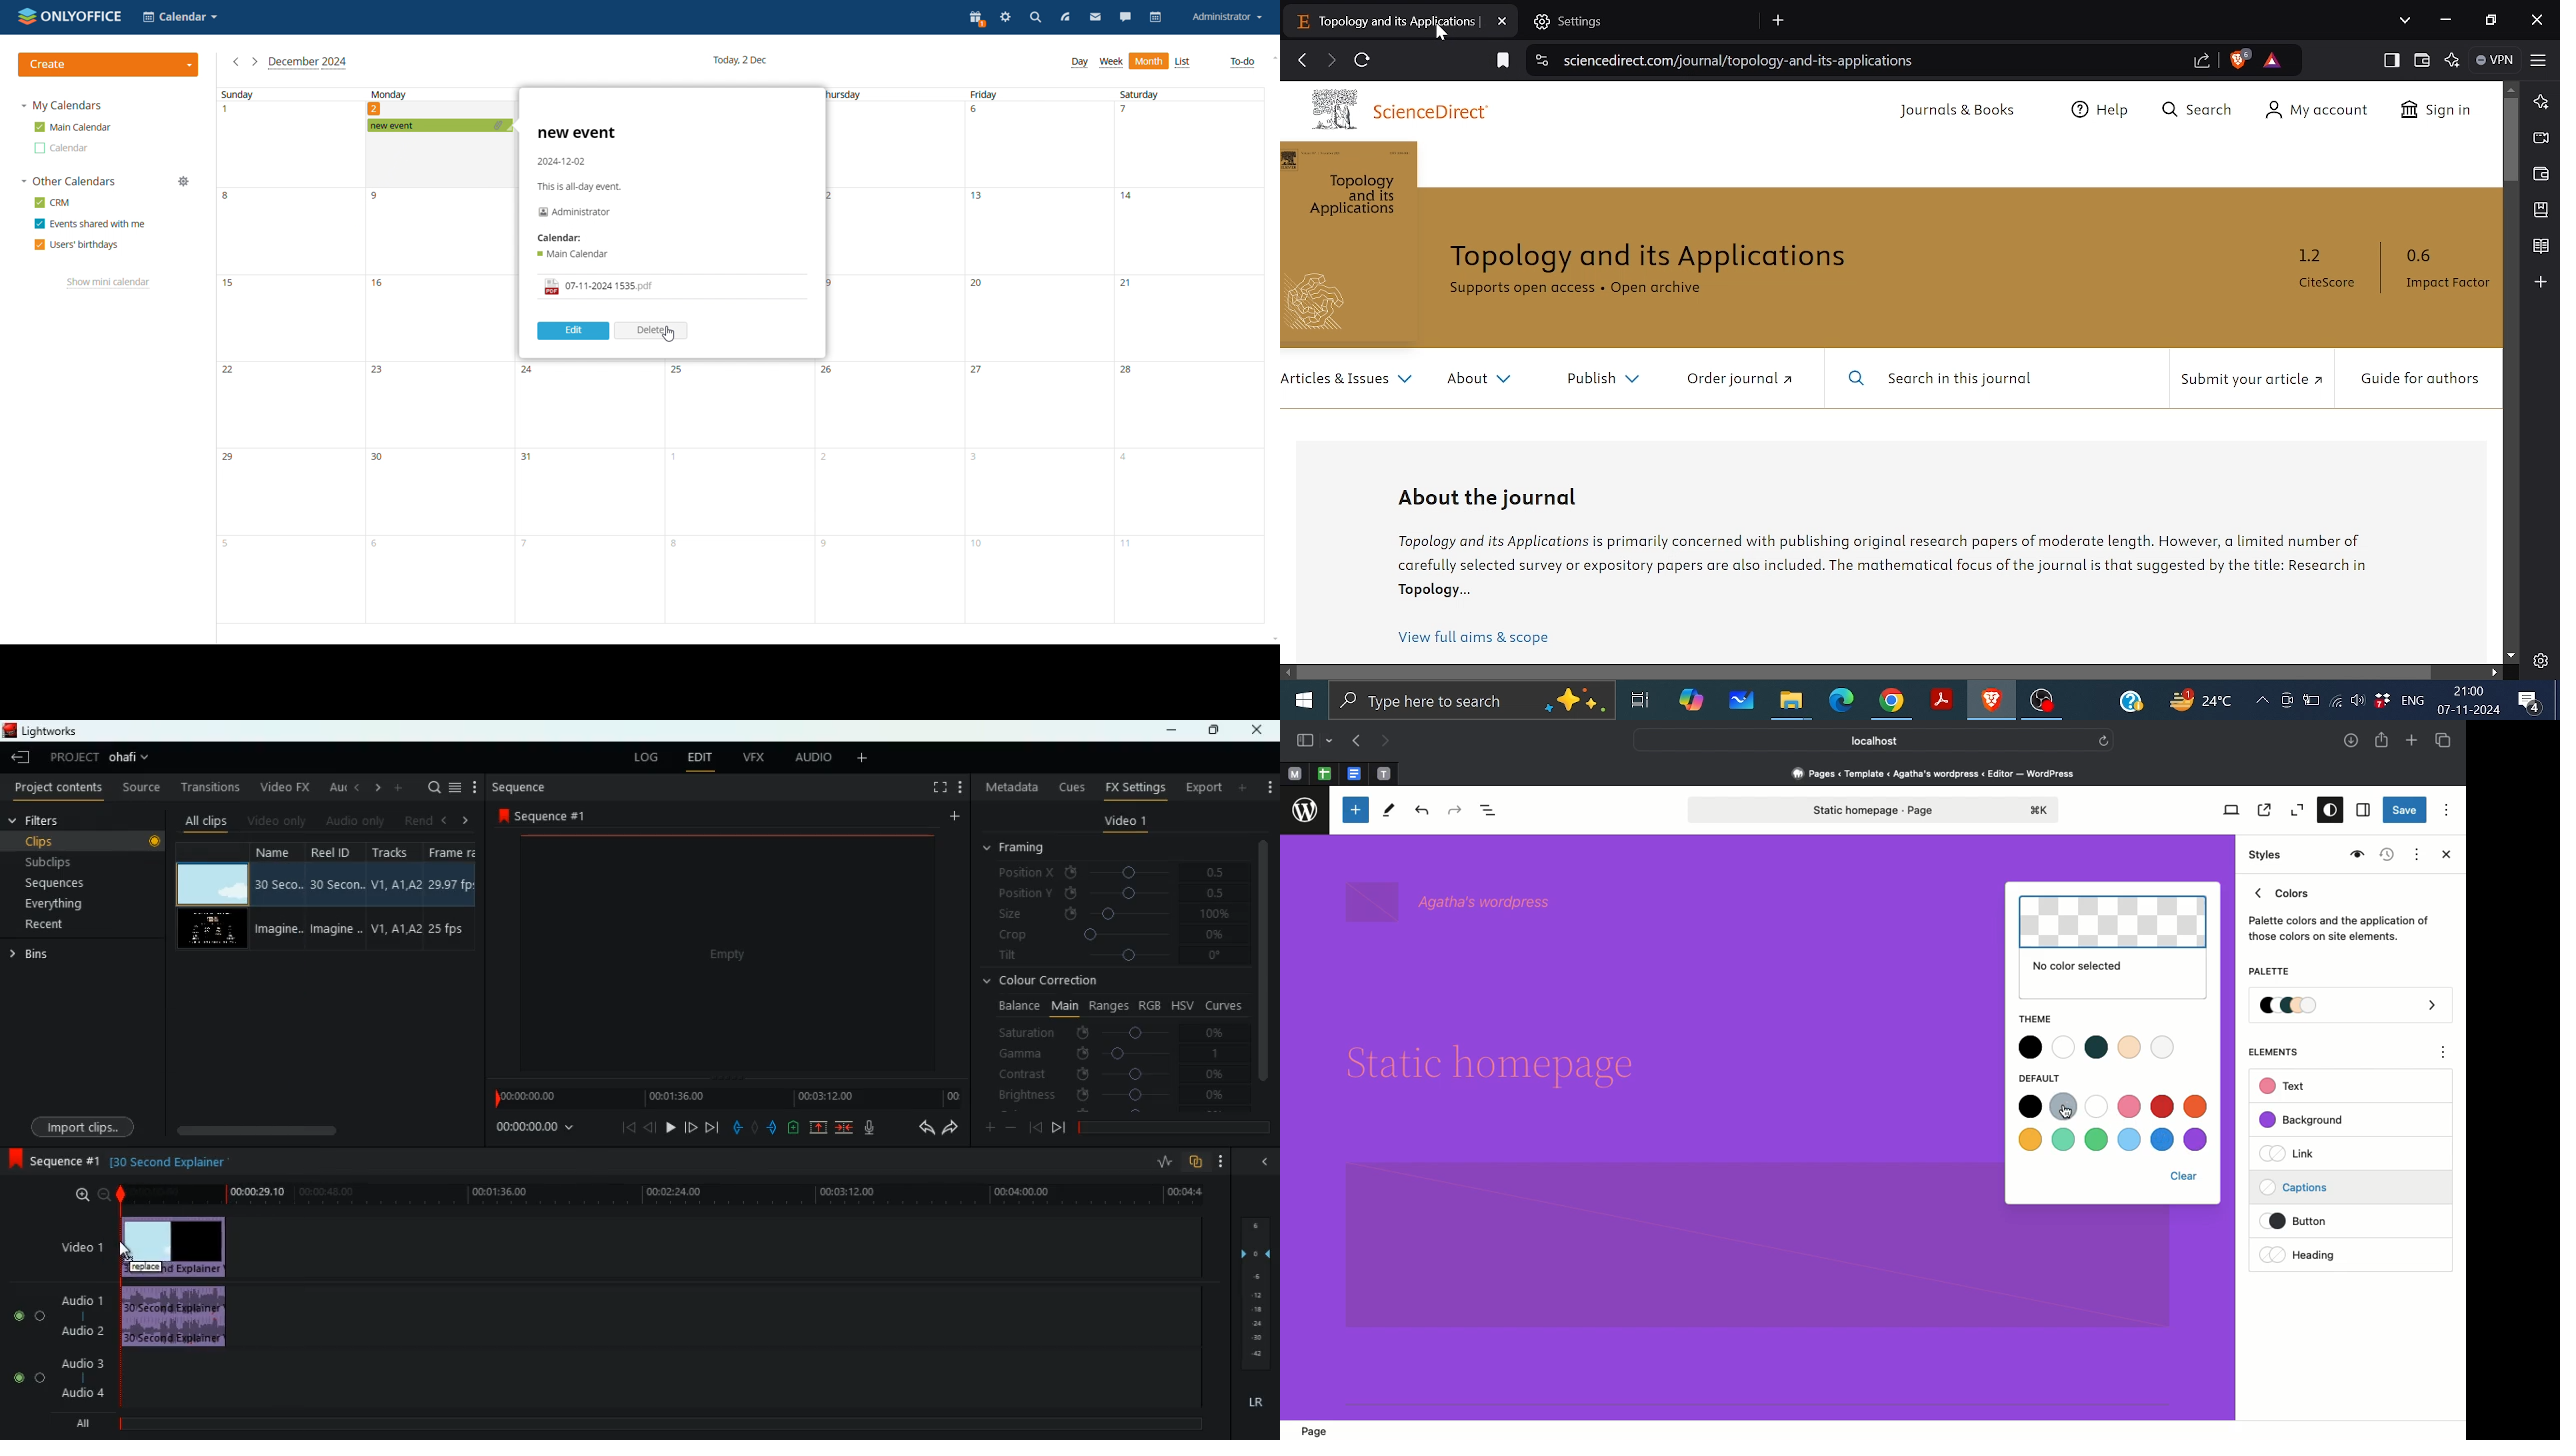 This screenshot has width=2576, height=1456. What do you see at coordinates (60, 106) in the screenshot?
I see `my calendars` at bounding box center [60, 106].